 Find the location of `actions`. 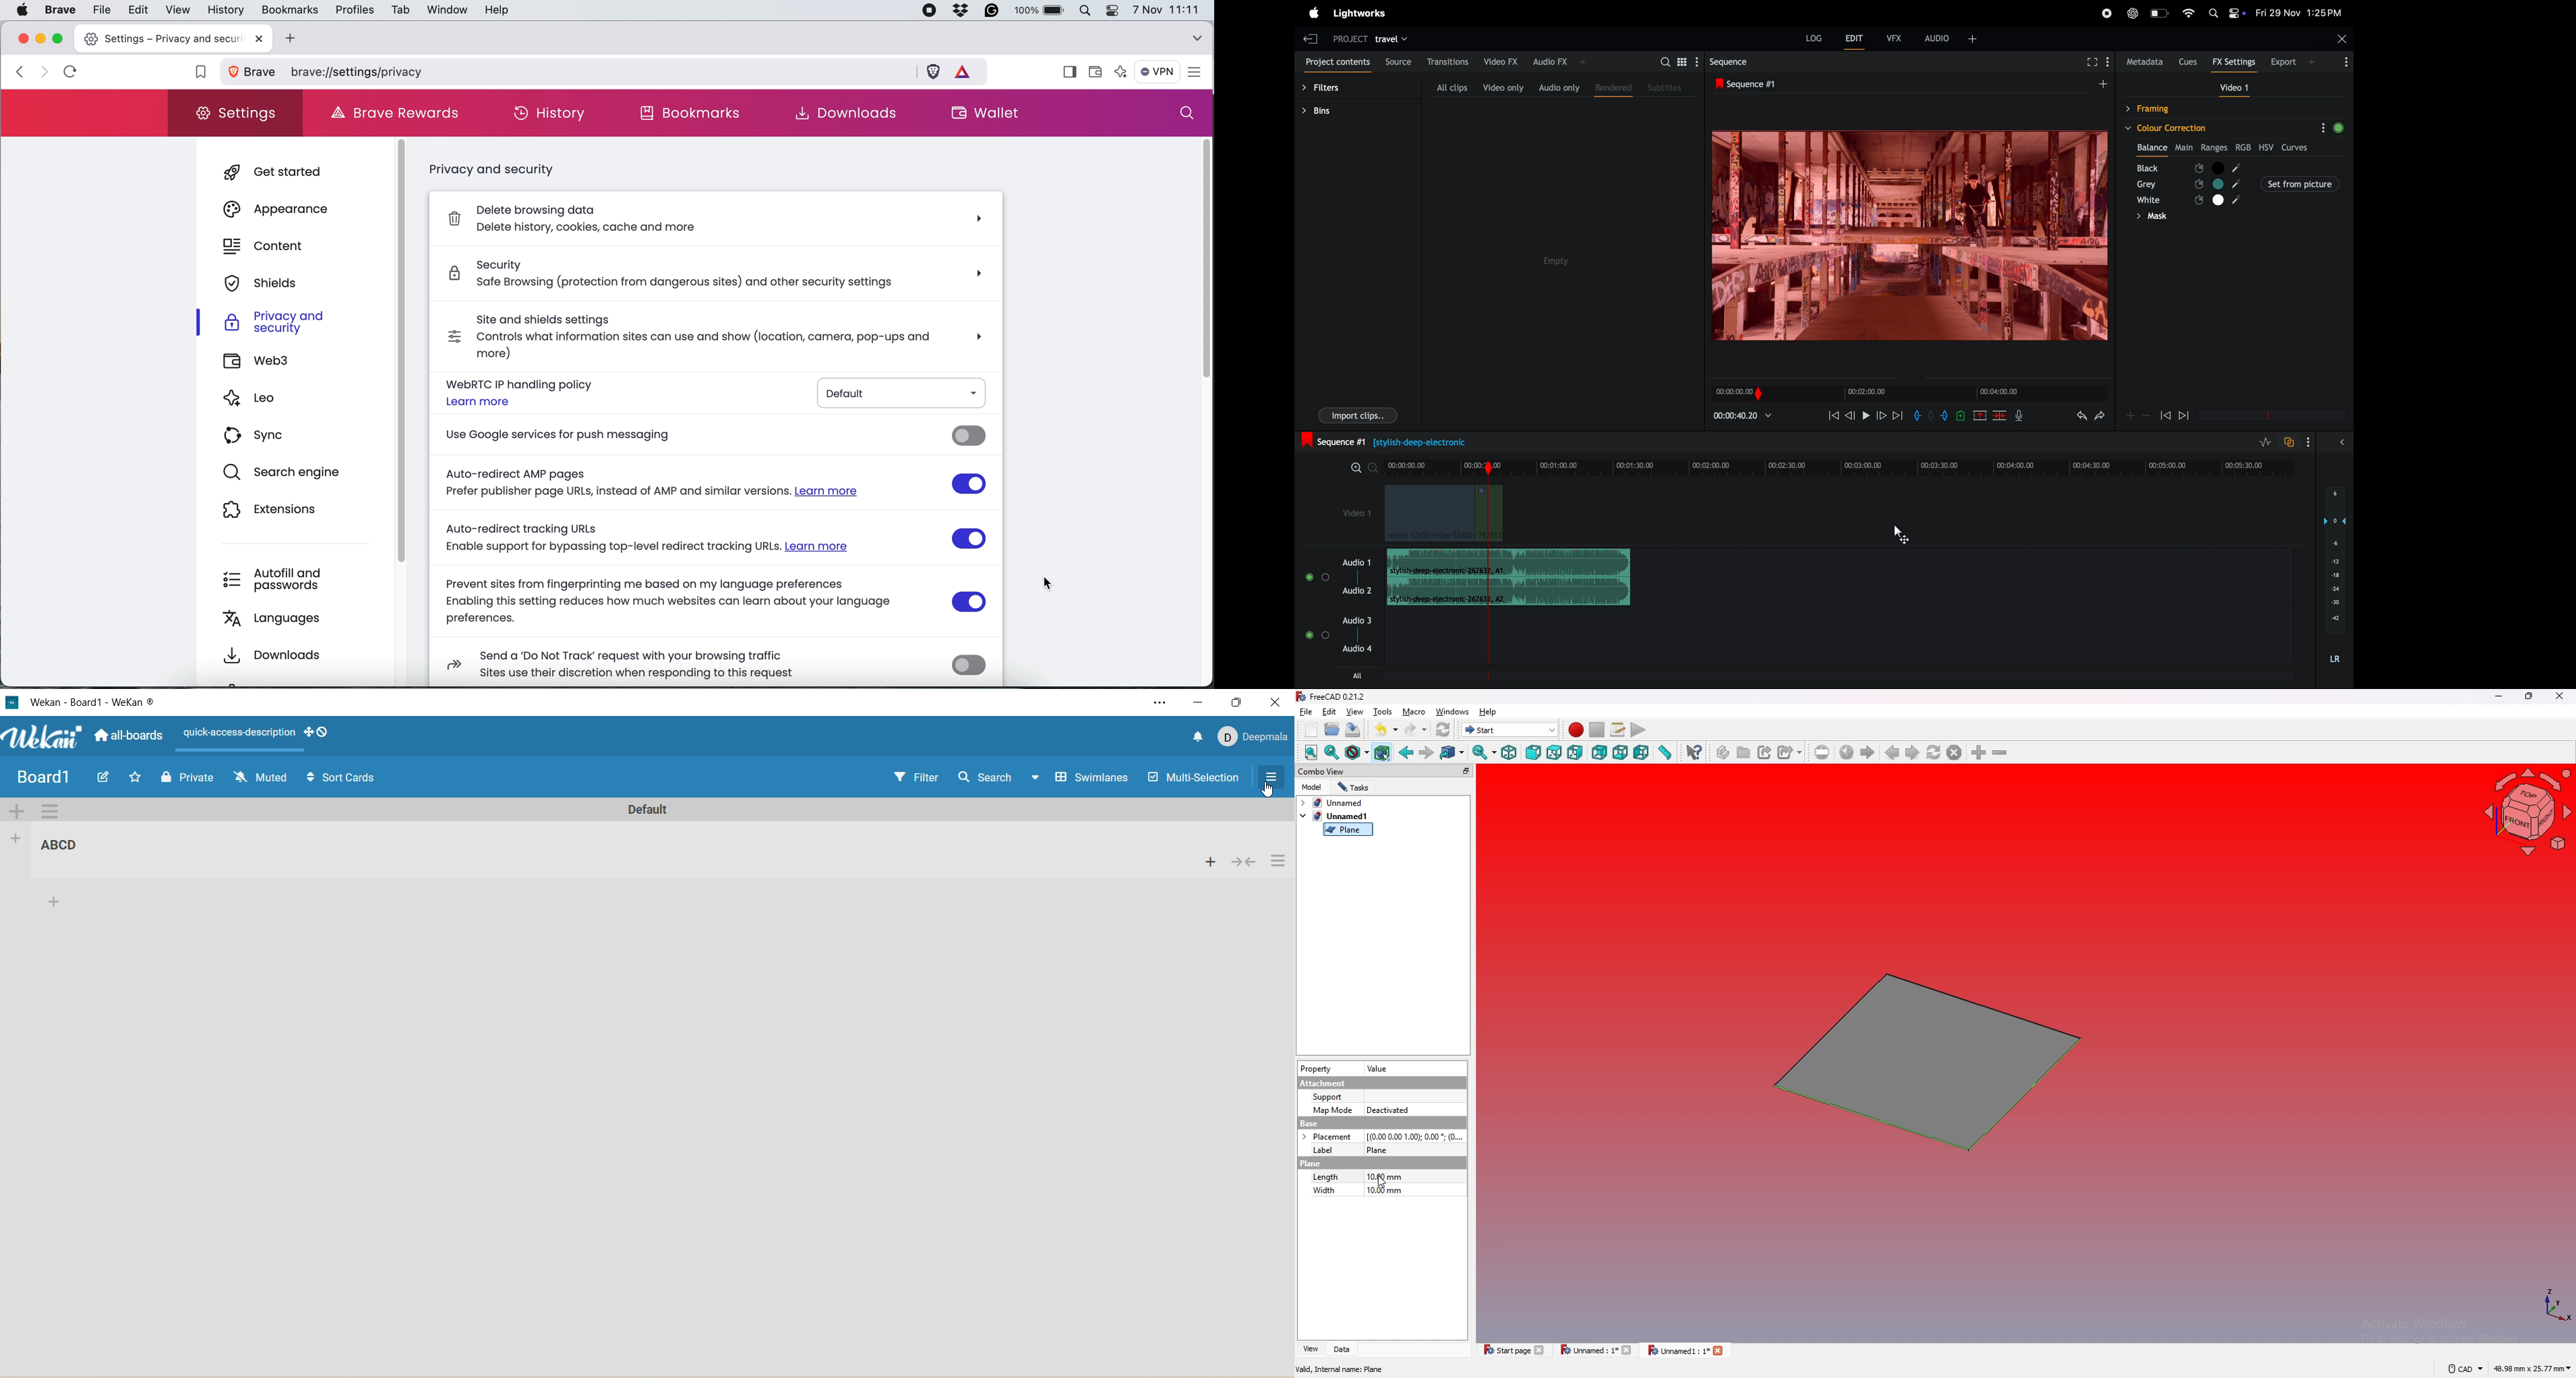

actions is located at coordinates (1279, 862).